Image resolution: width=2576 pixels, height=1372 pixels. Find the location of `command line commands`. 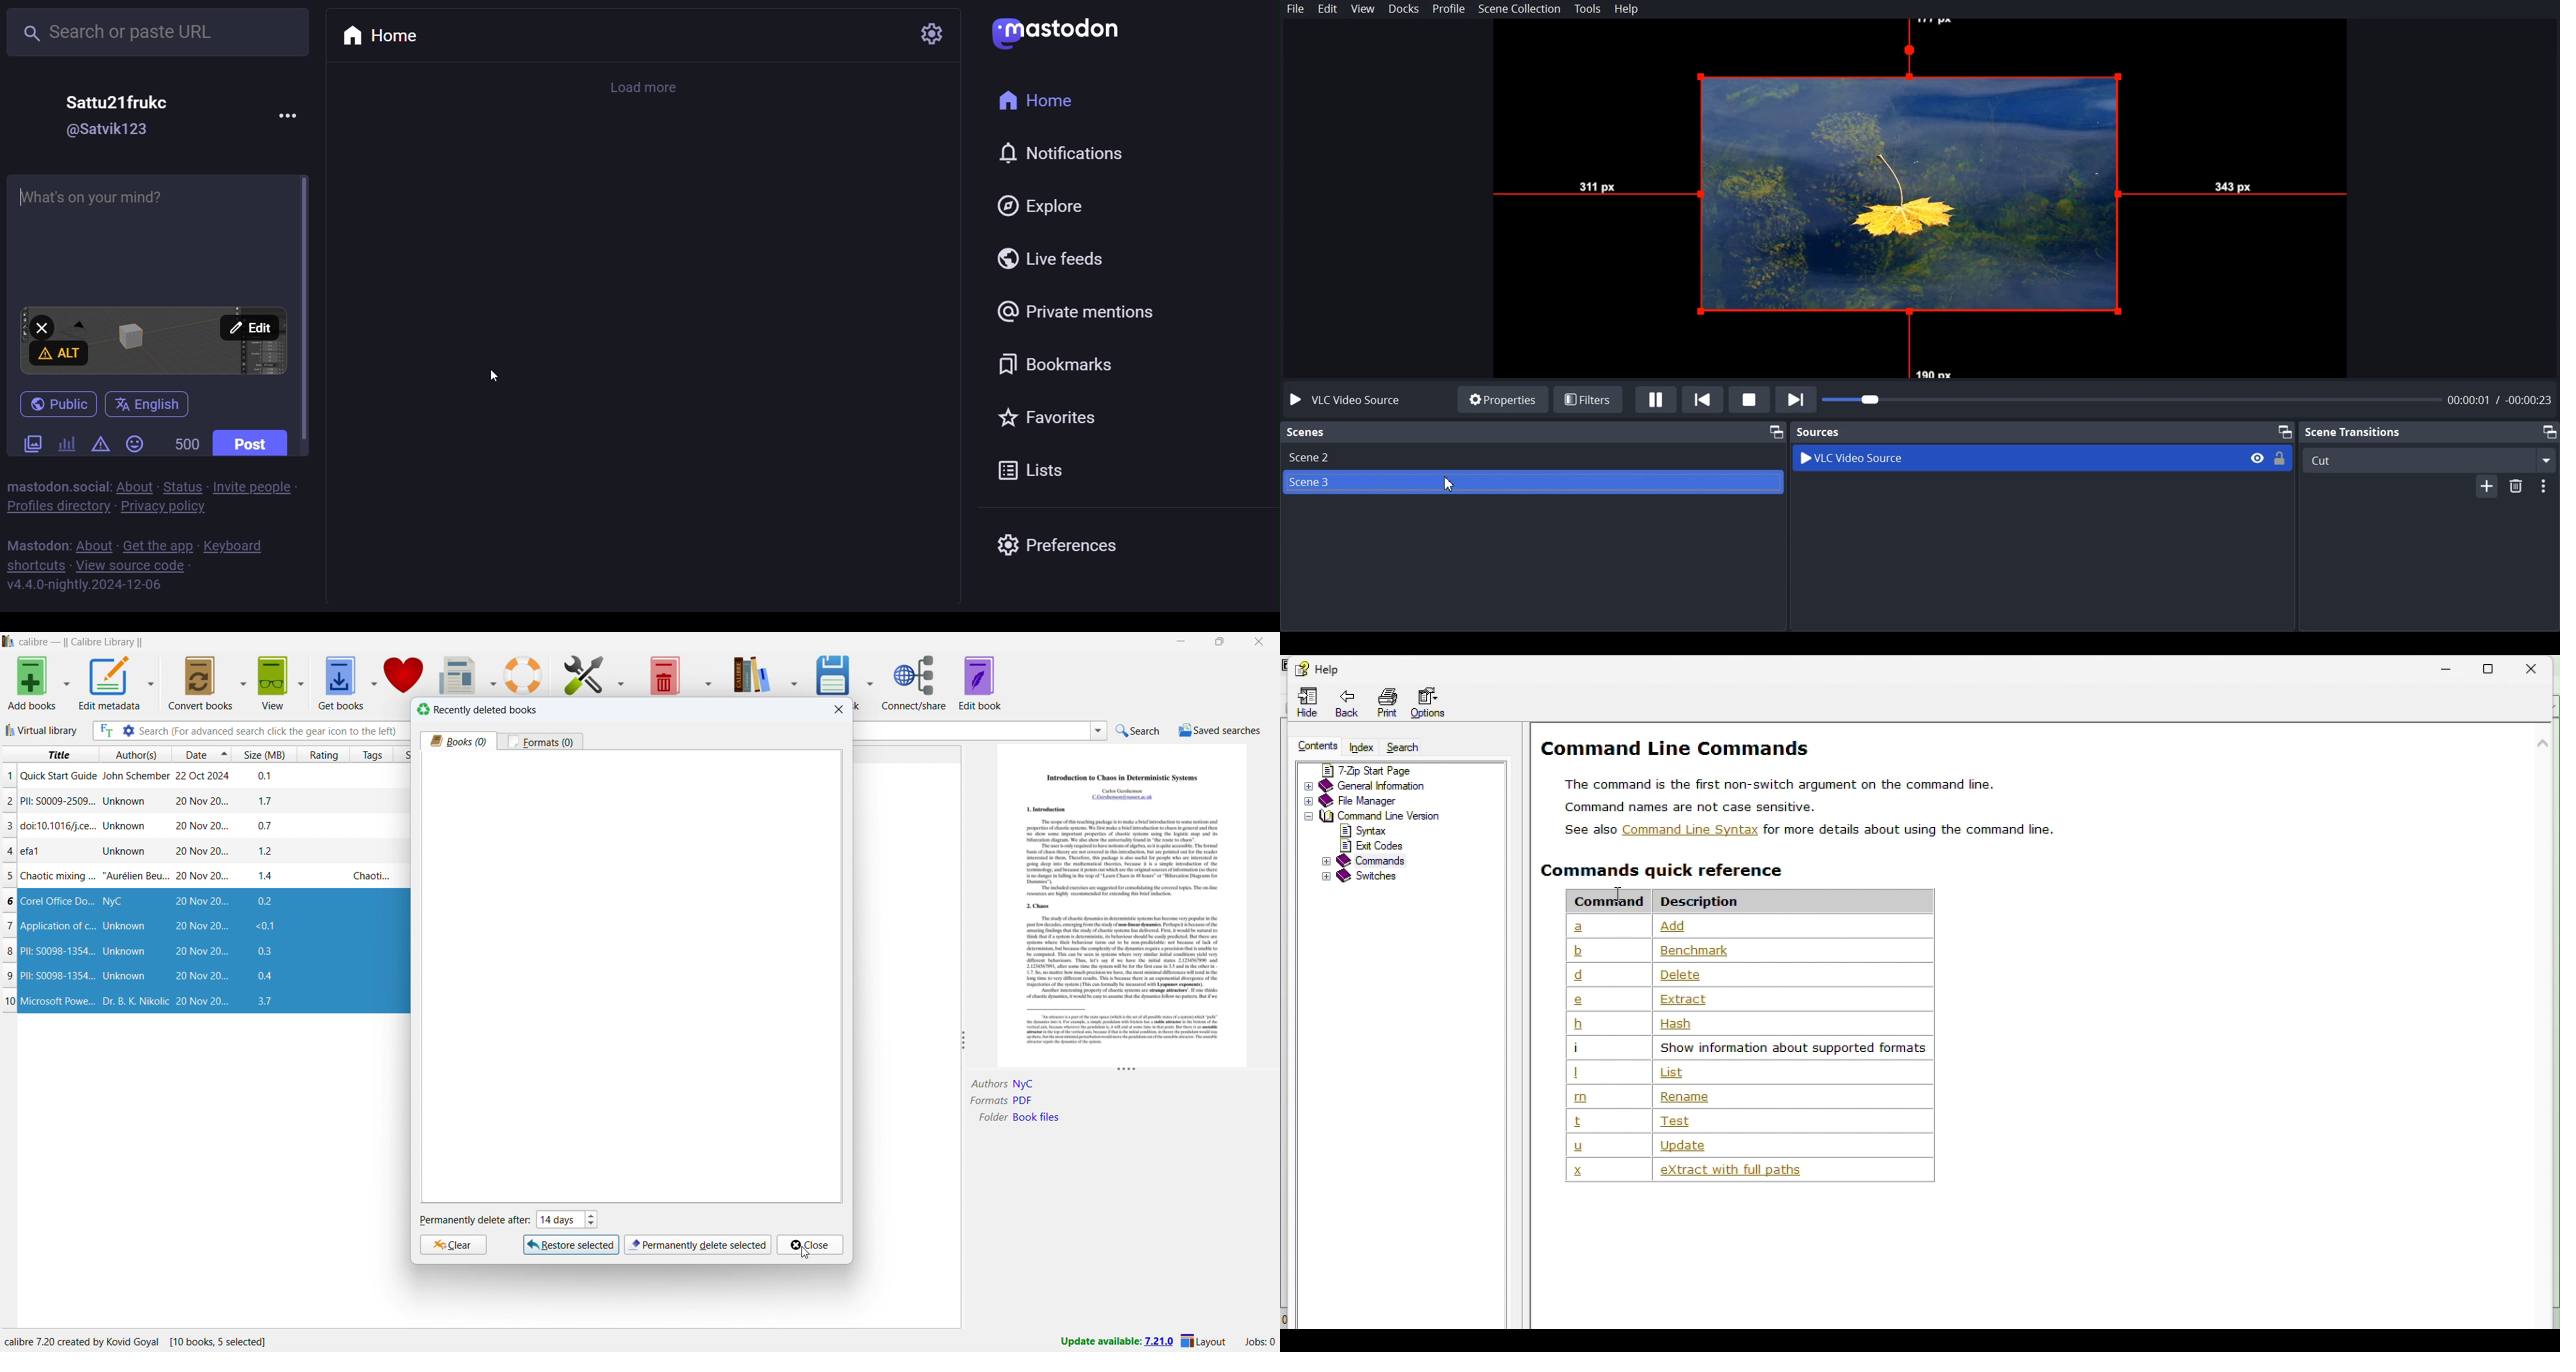

command line commands is located at coordinates (1679, 746).